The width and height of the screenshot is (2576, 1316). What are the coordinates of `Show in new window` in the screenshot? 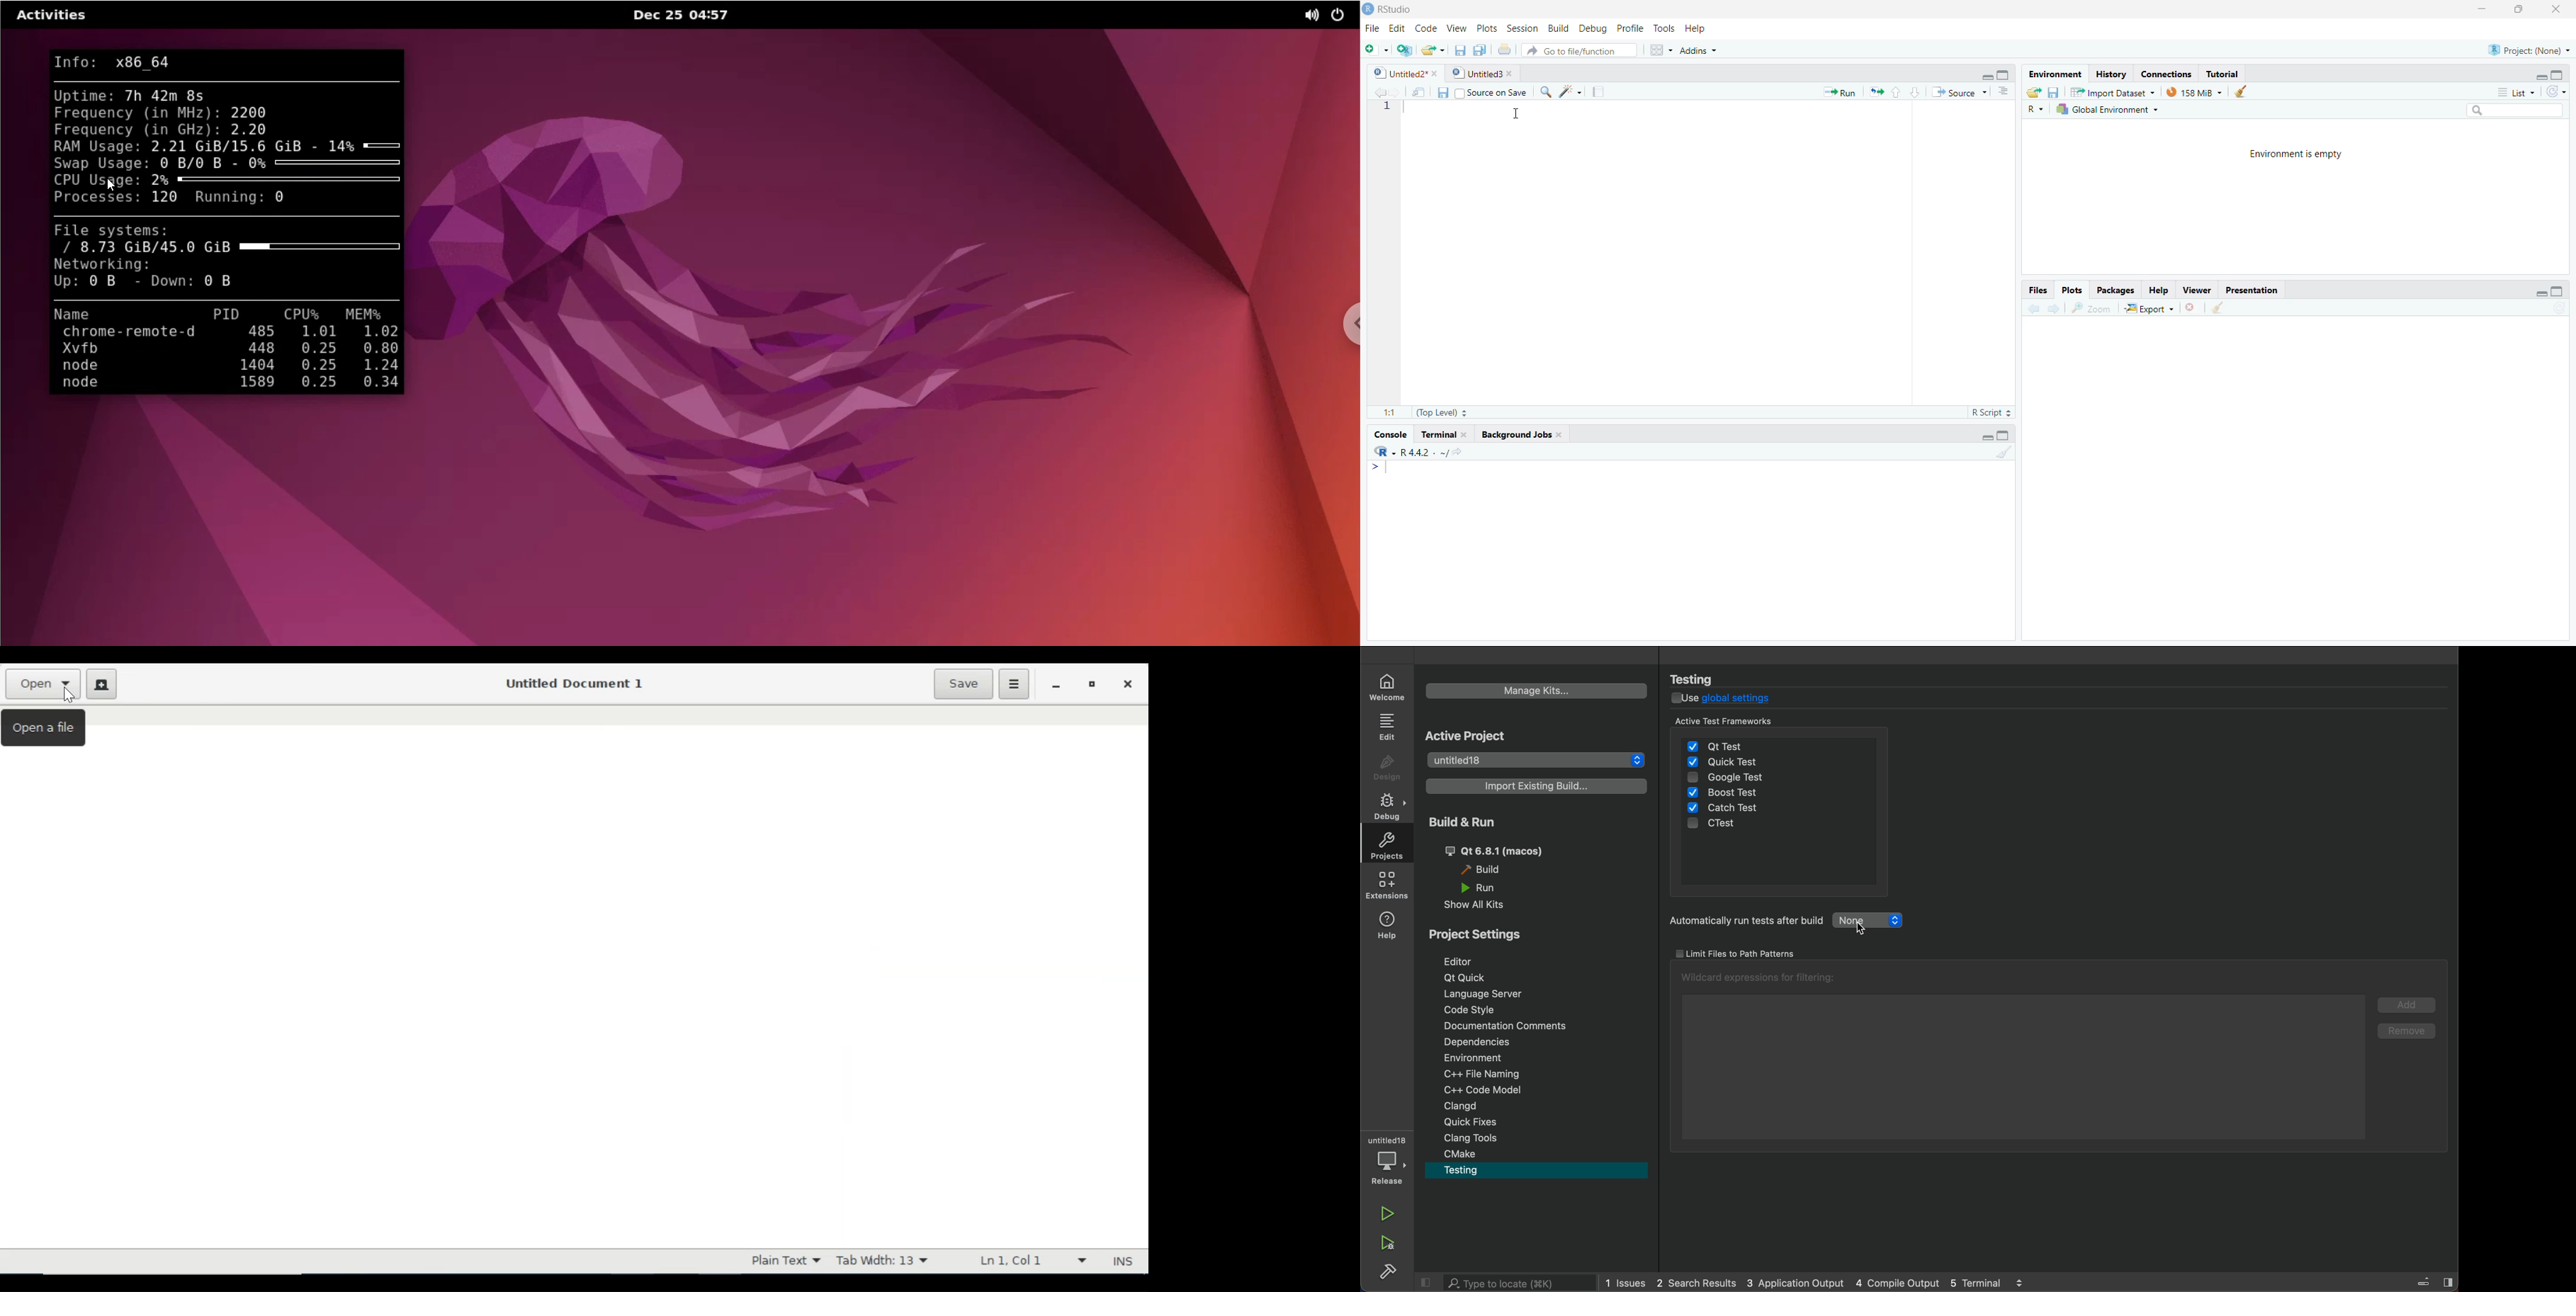 It's located at (1415, 91).